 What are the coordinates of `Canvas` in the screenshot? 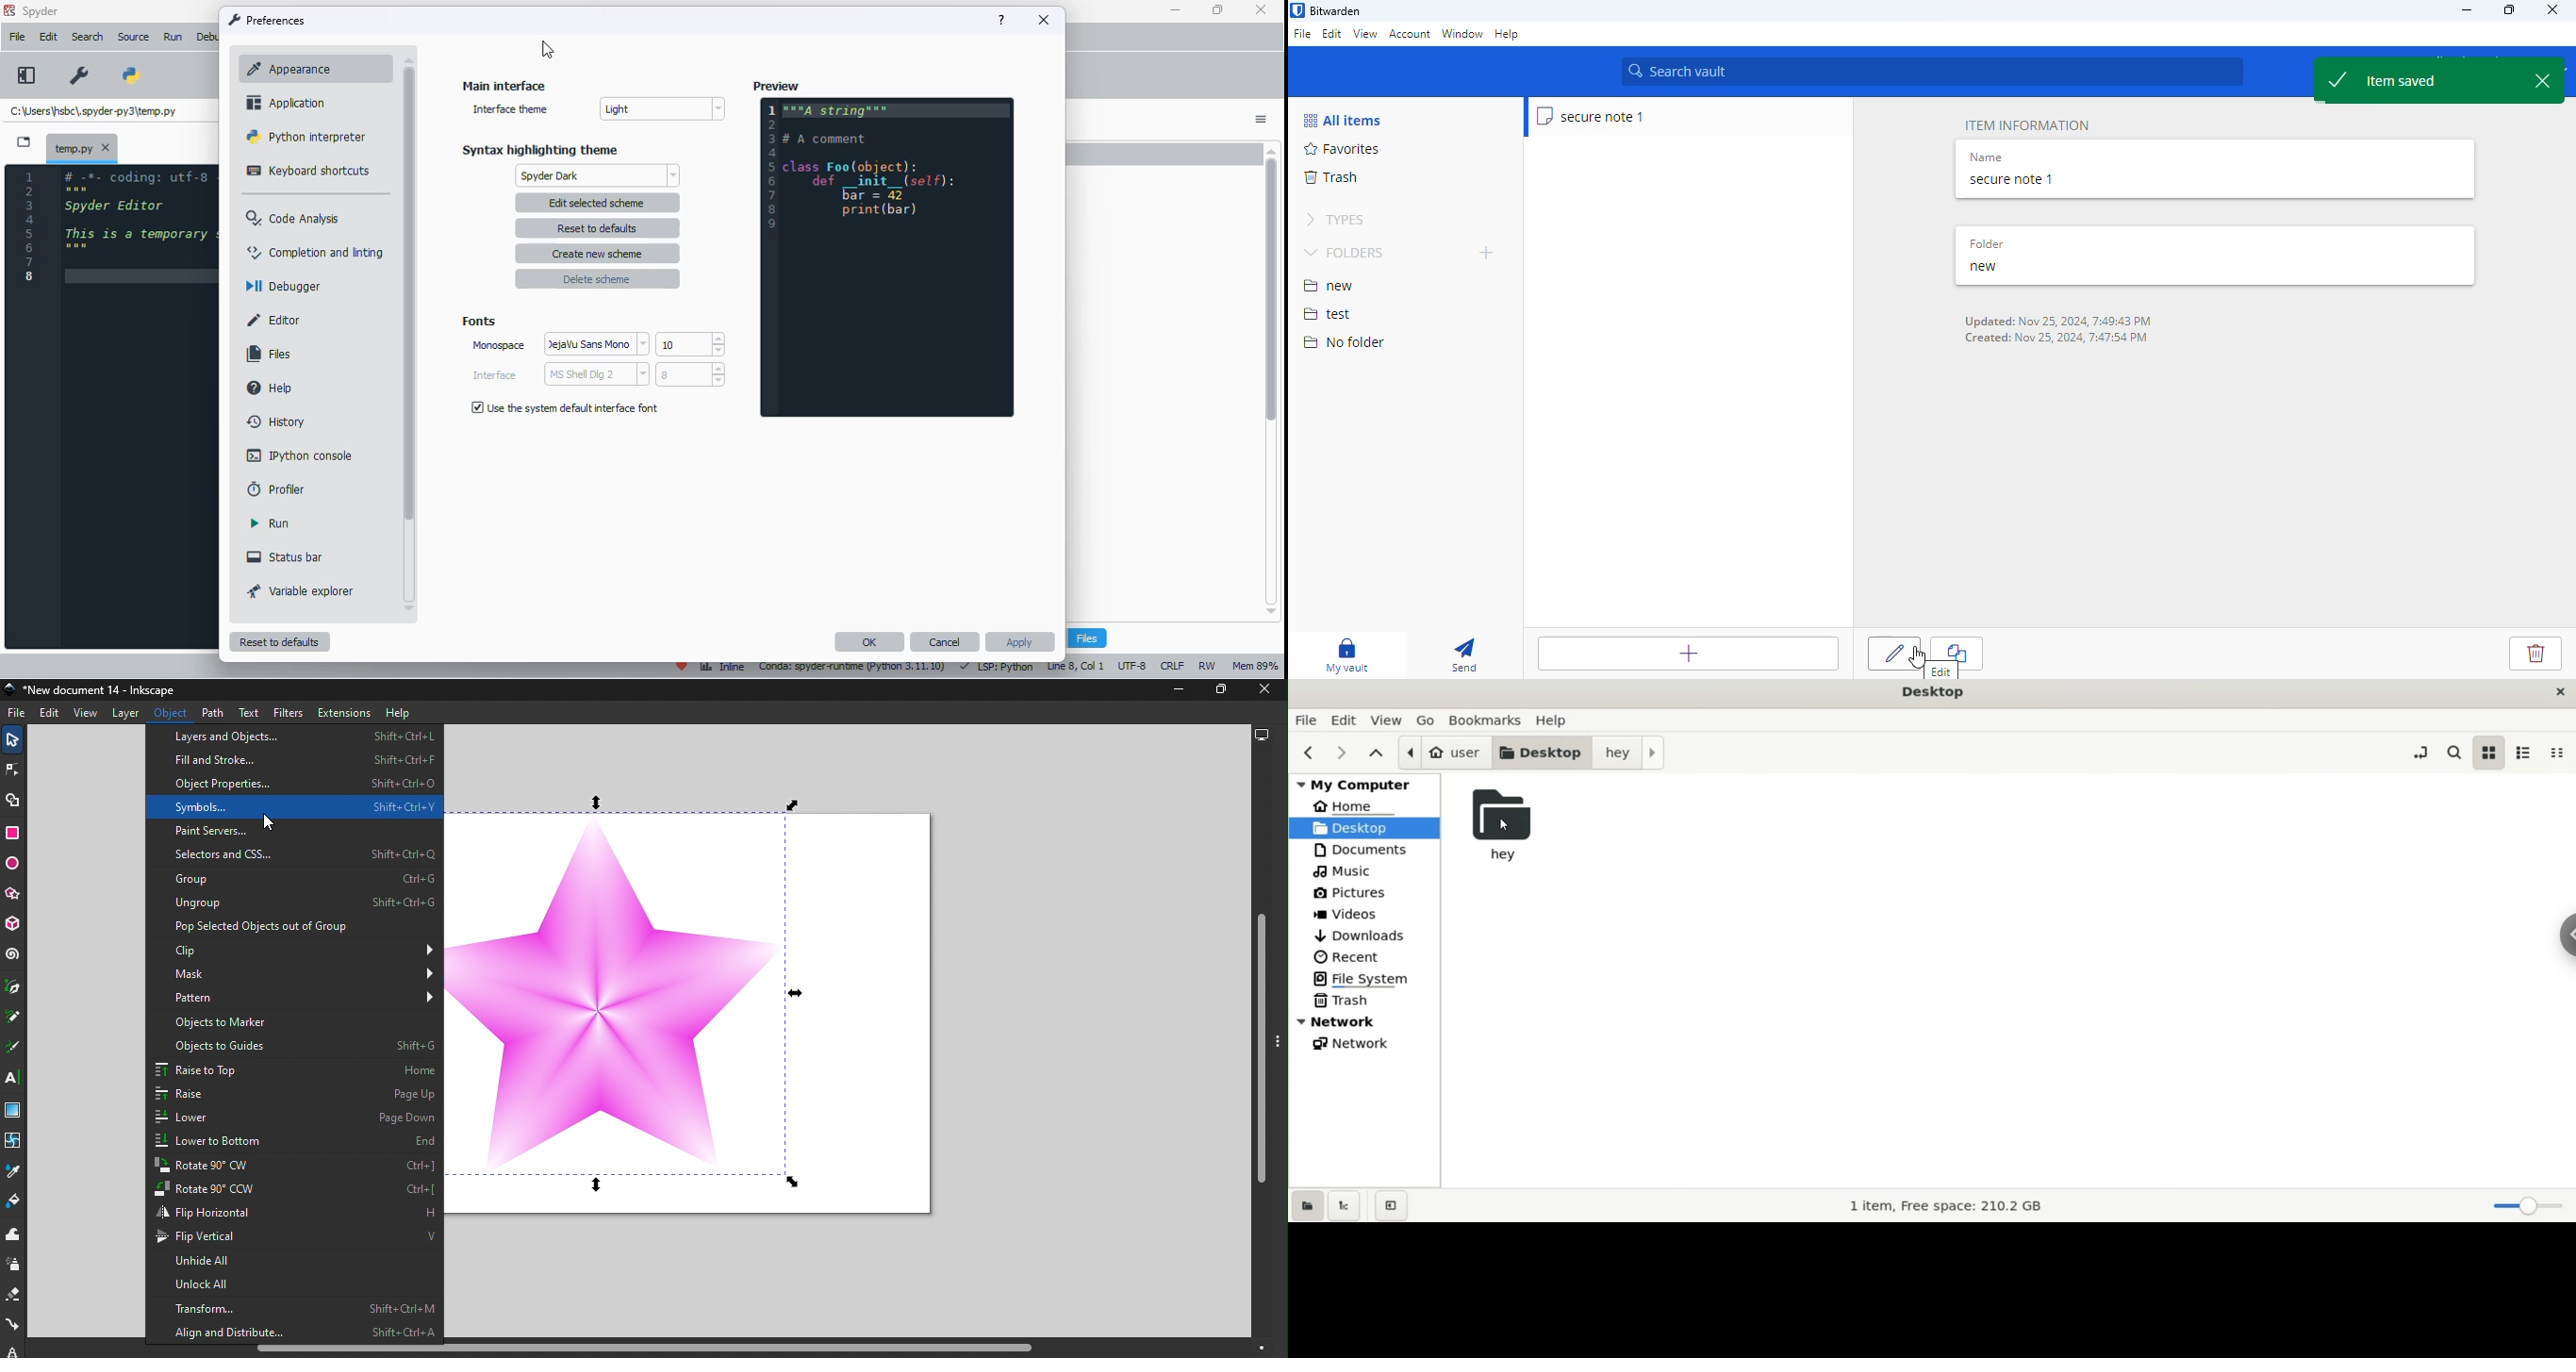 It's located at (709, 1014).